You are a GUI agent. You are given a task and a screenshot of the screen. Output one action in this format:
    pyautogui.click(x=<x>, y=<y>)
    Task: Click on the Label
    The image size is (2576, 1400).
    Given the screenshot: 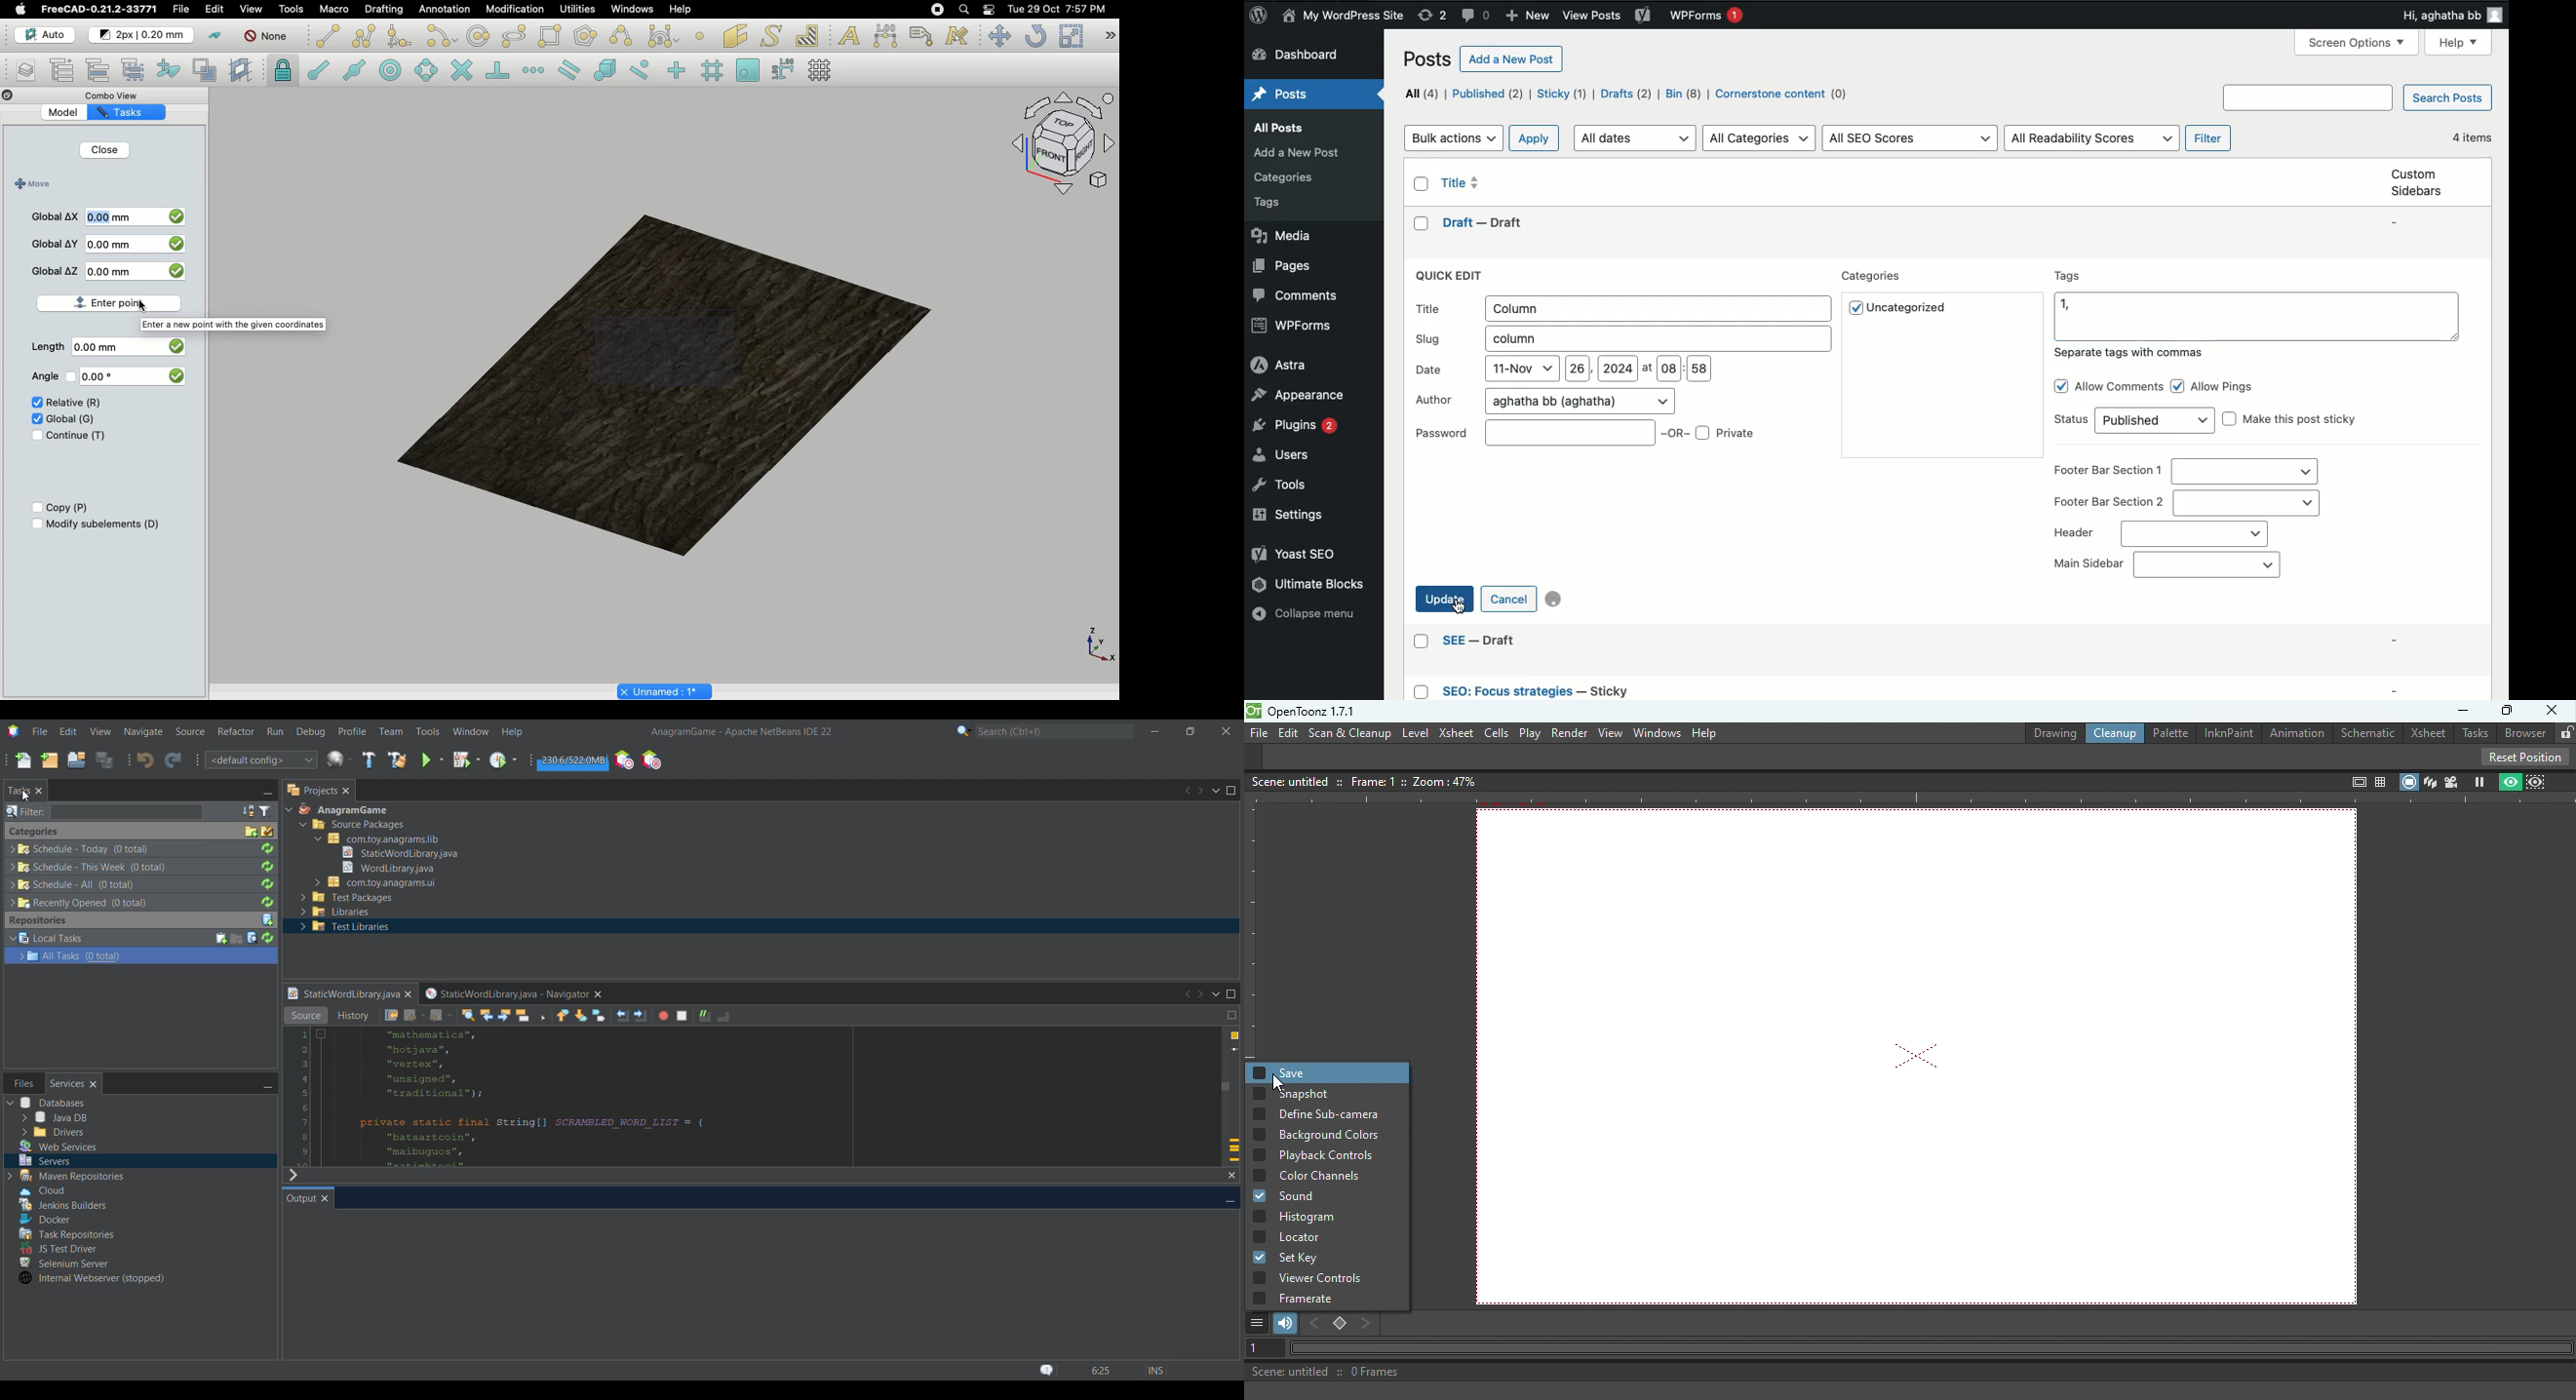 What is the action you would take?
    pyautogui.click(x=924, y=36)
    